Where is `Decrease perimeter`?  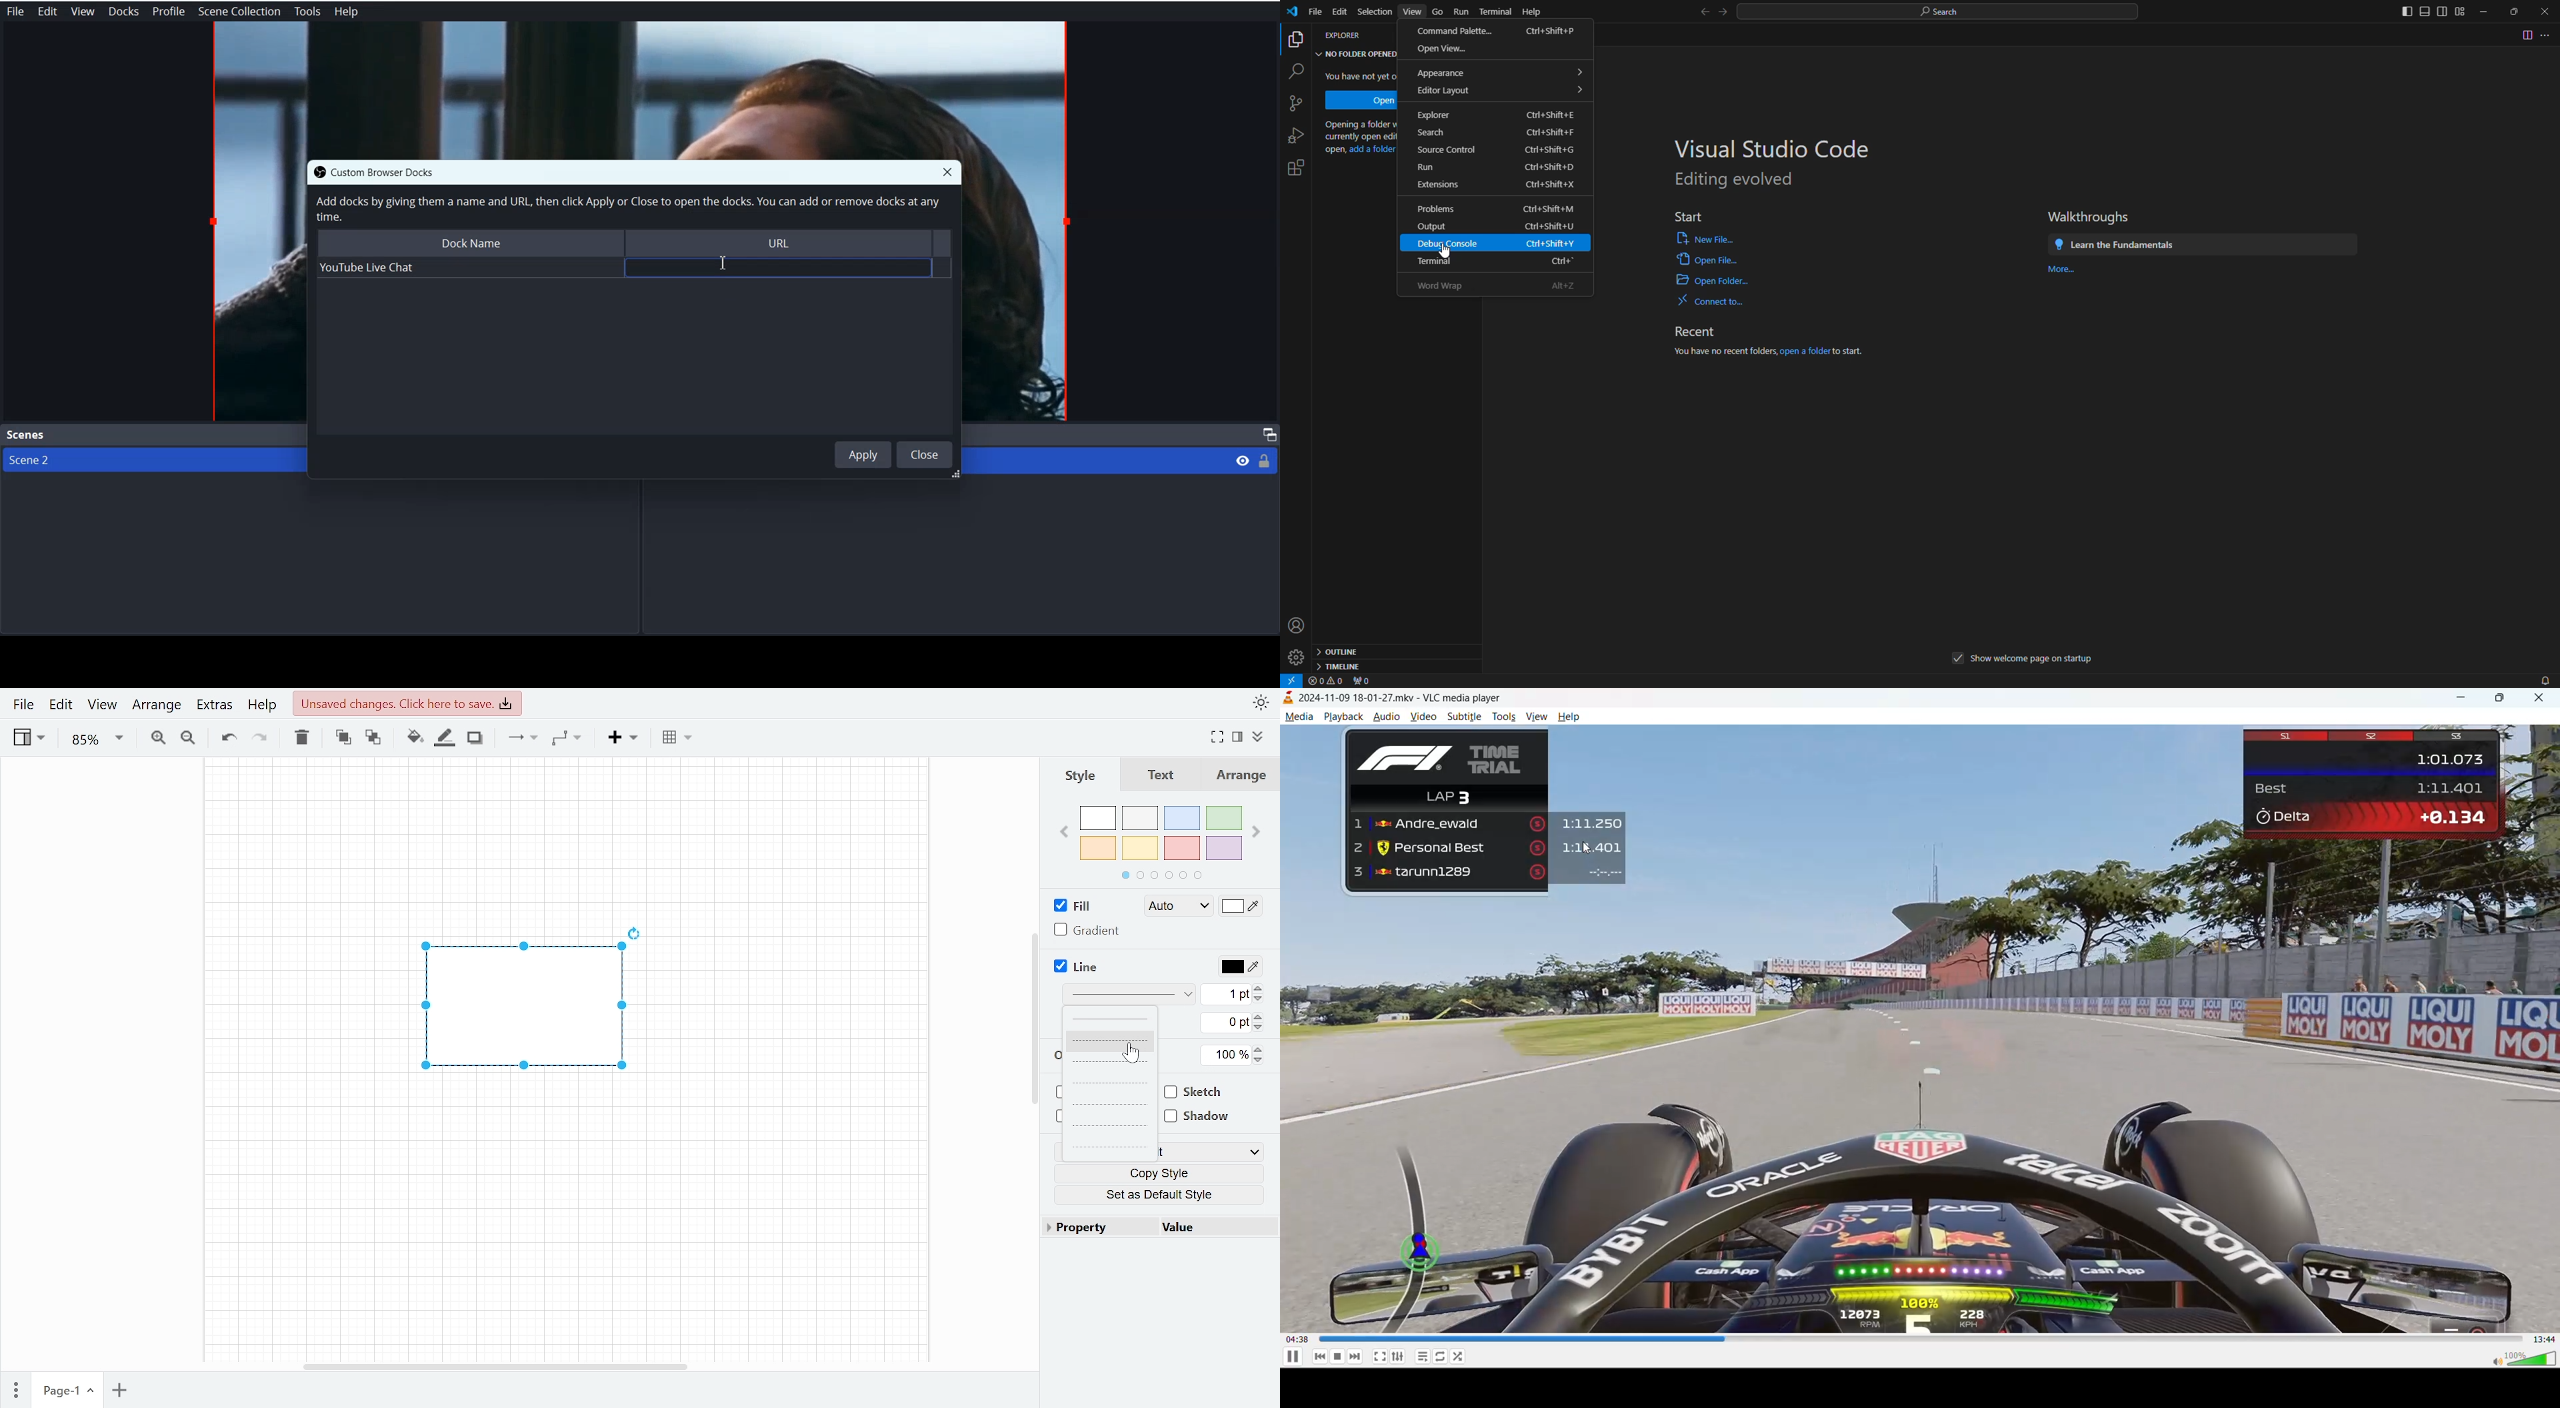 Decrease perimeter is located at coordinates (1262, 1028).